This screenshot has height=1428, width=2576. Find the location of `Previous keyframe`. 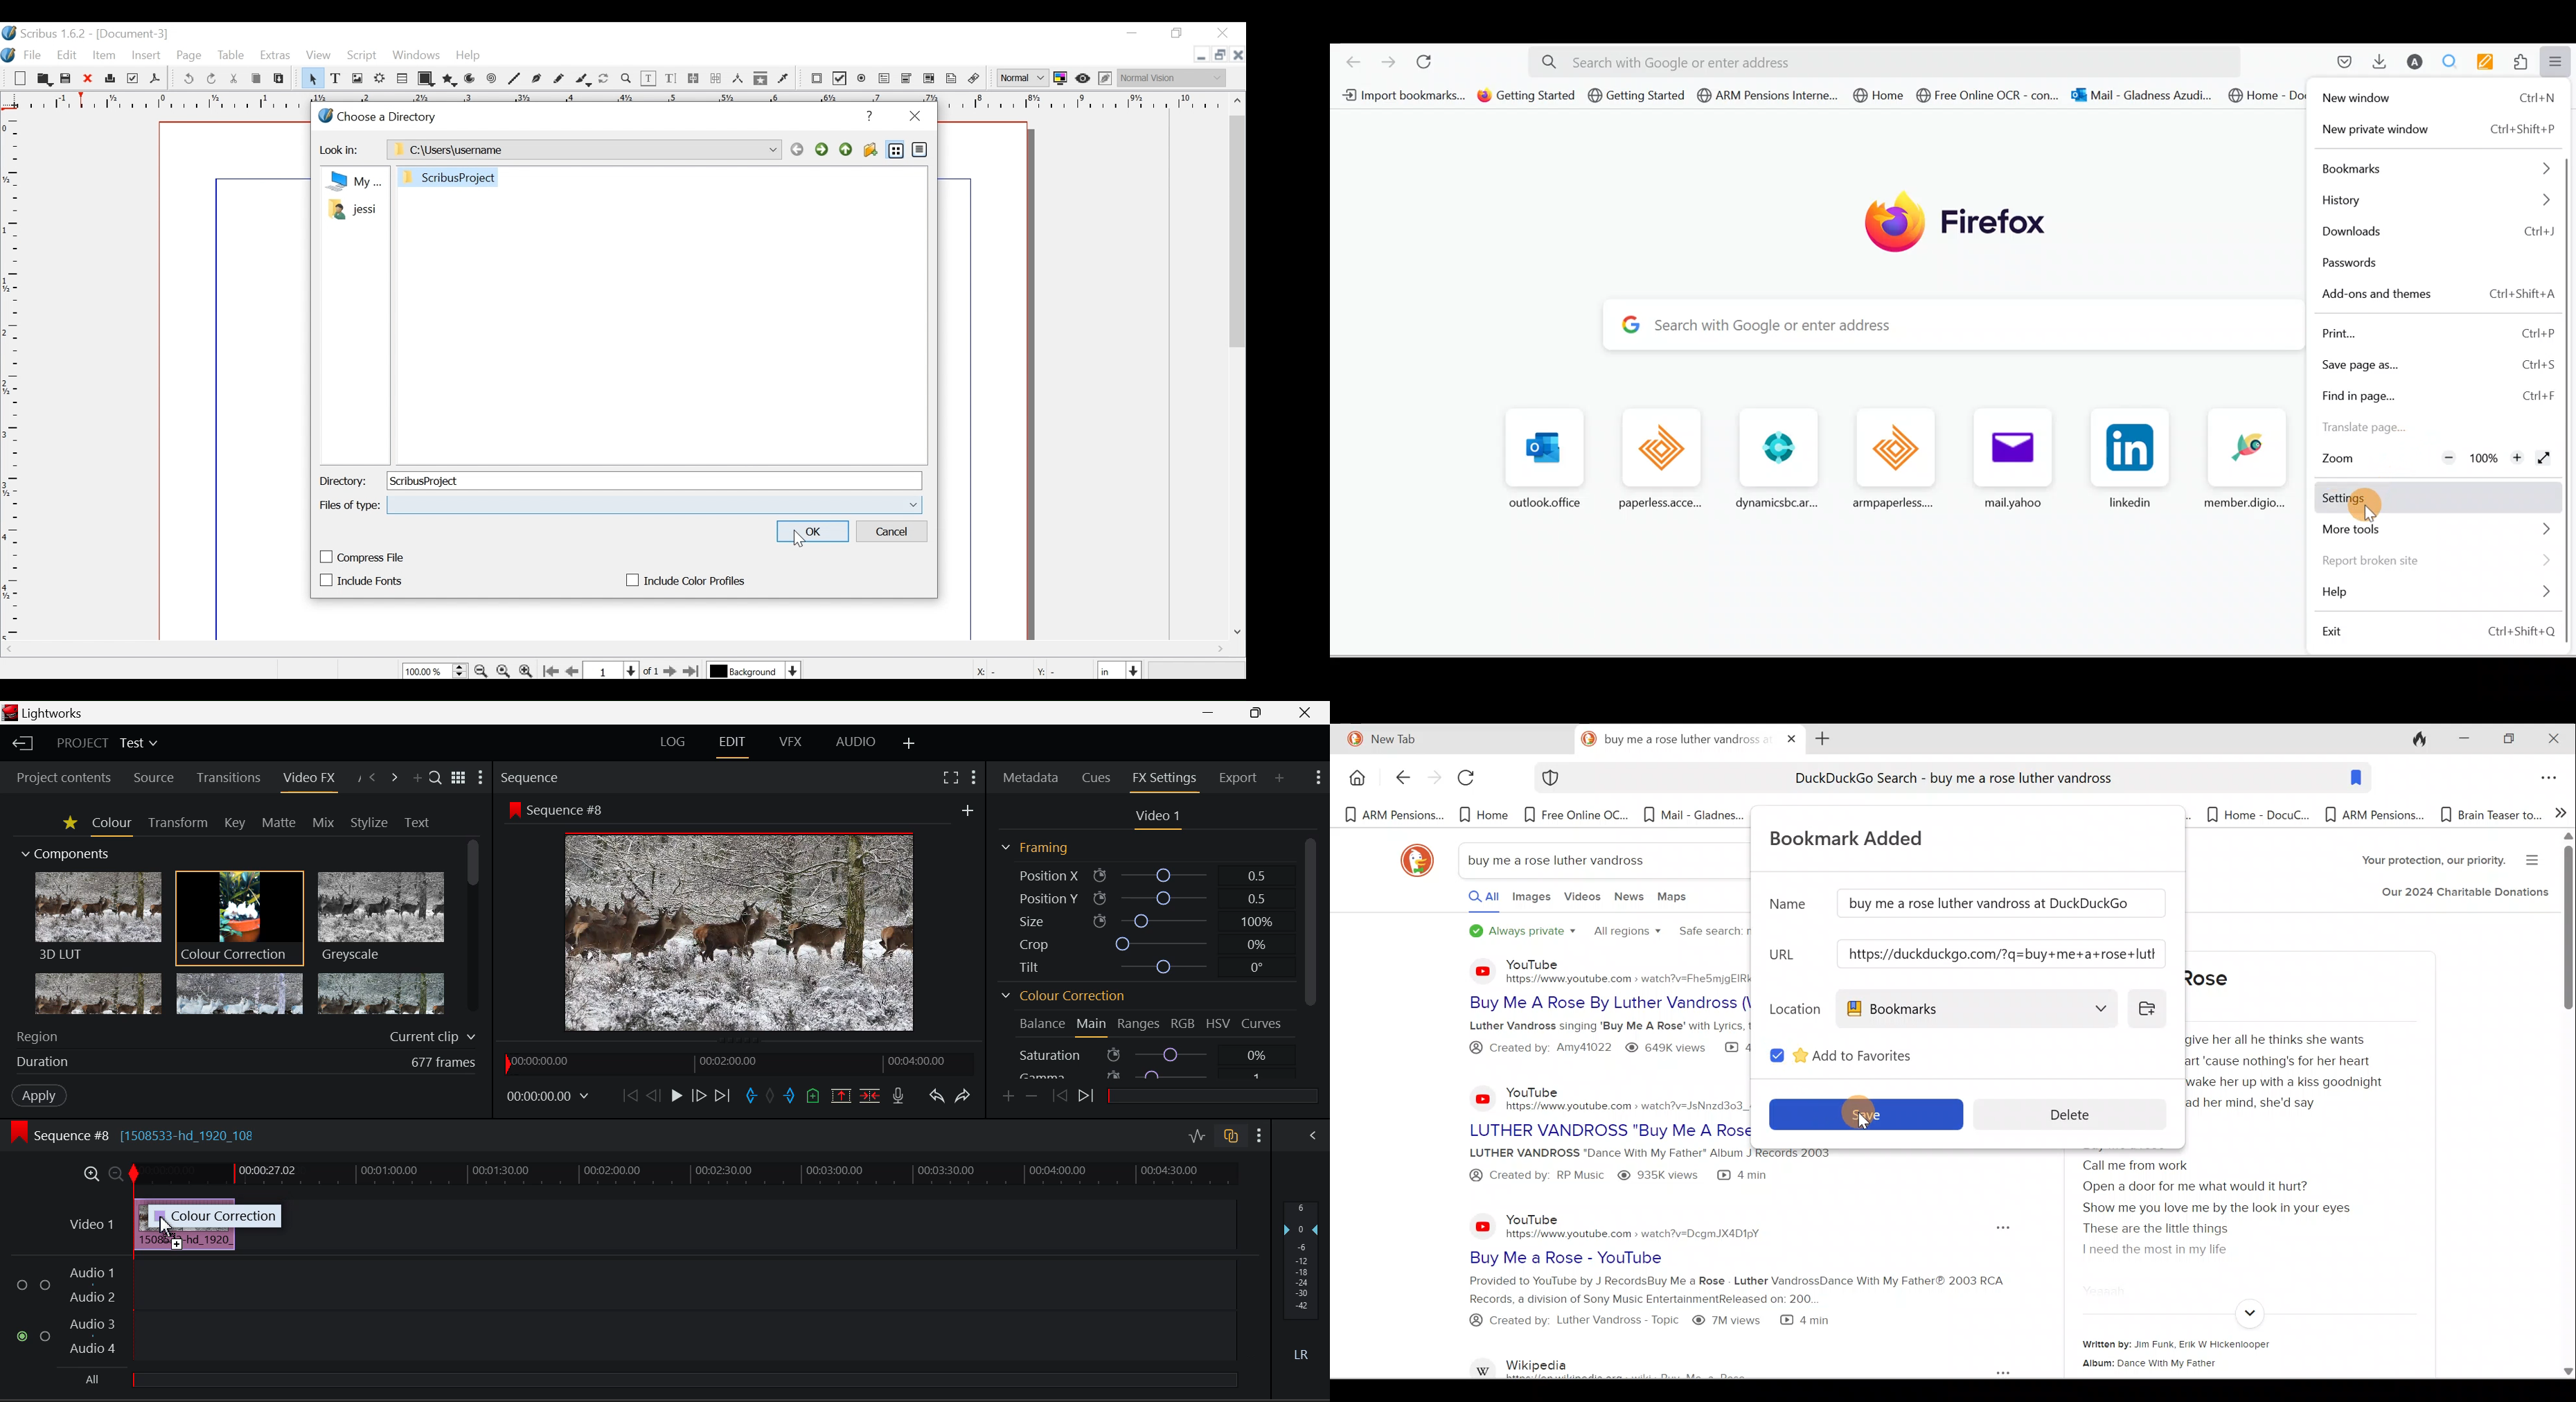

Previous keyframe is located at coordinates (1059, 1097).